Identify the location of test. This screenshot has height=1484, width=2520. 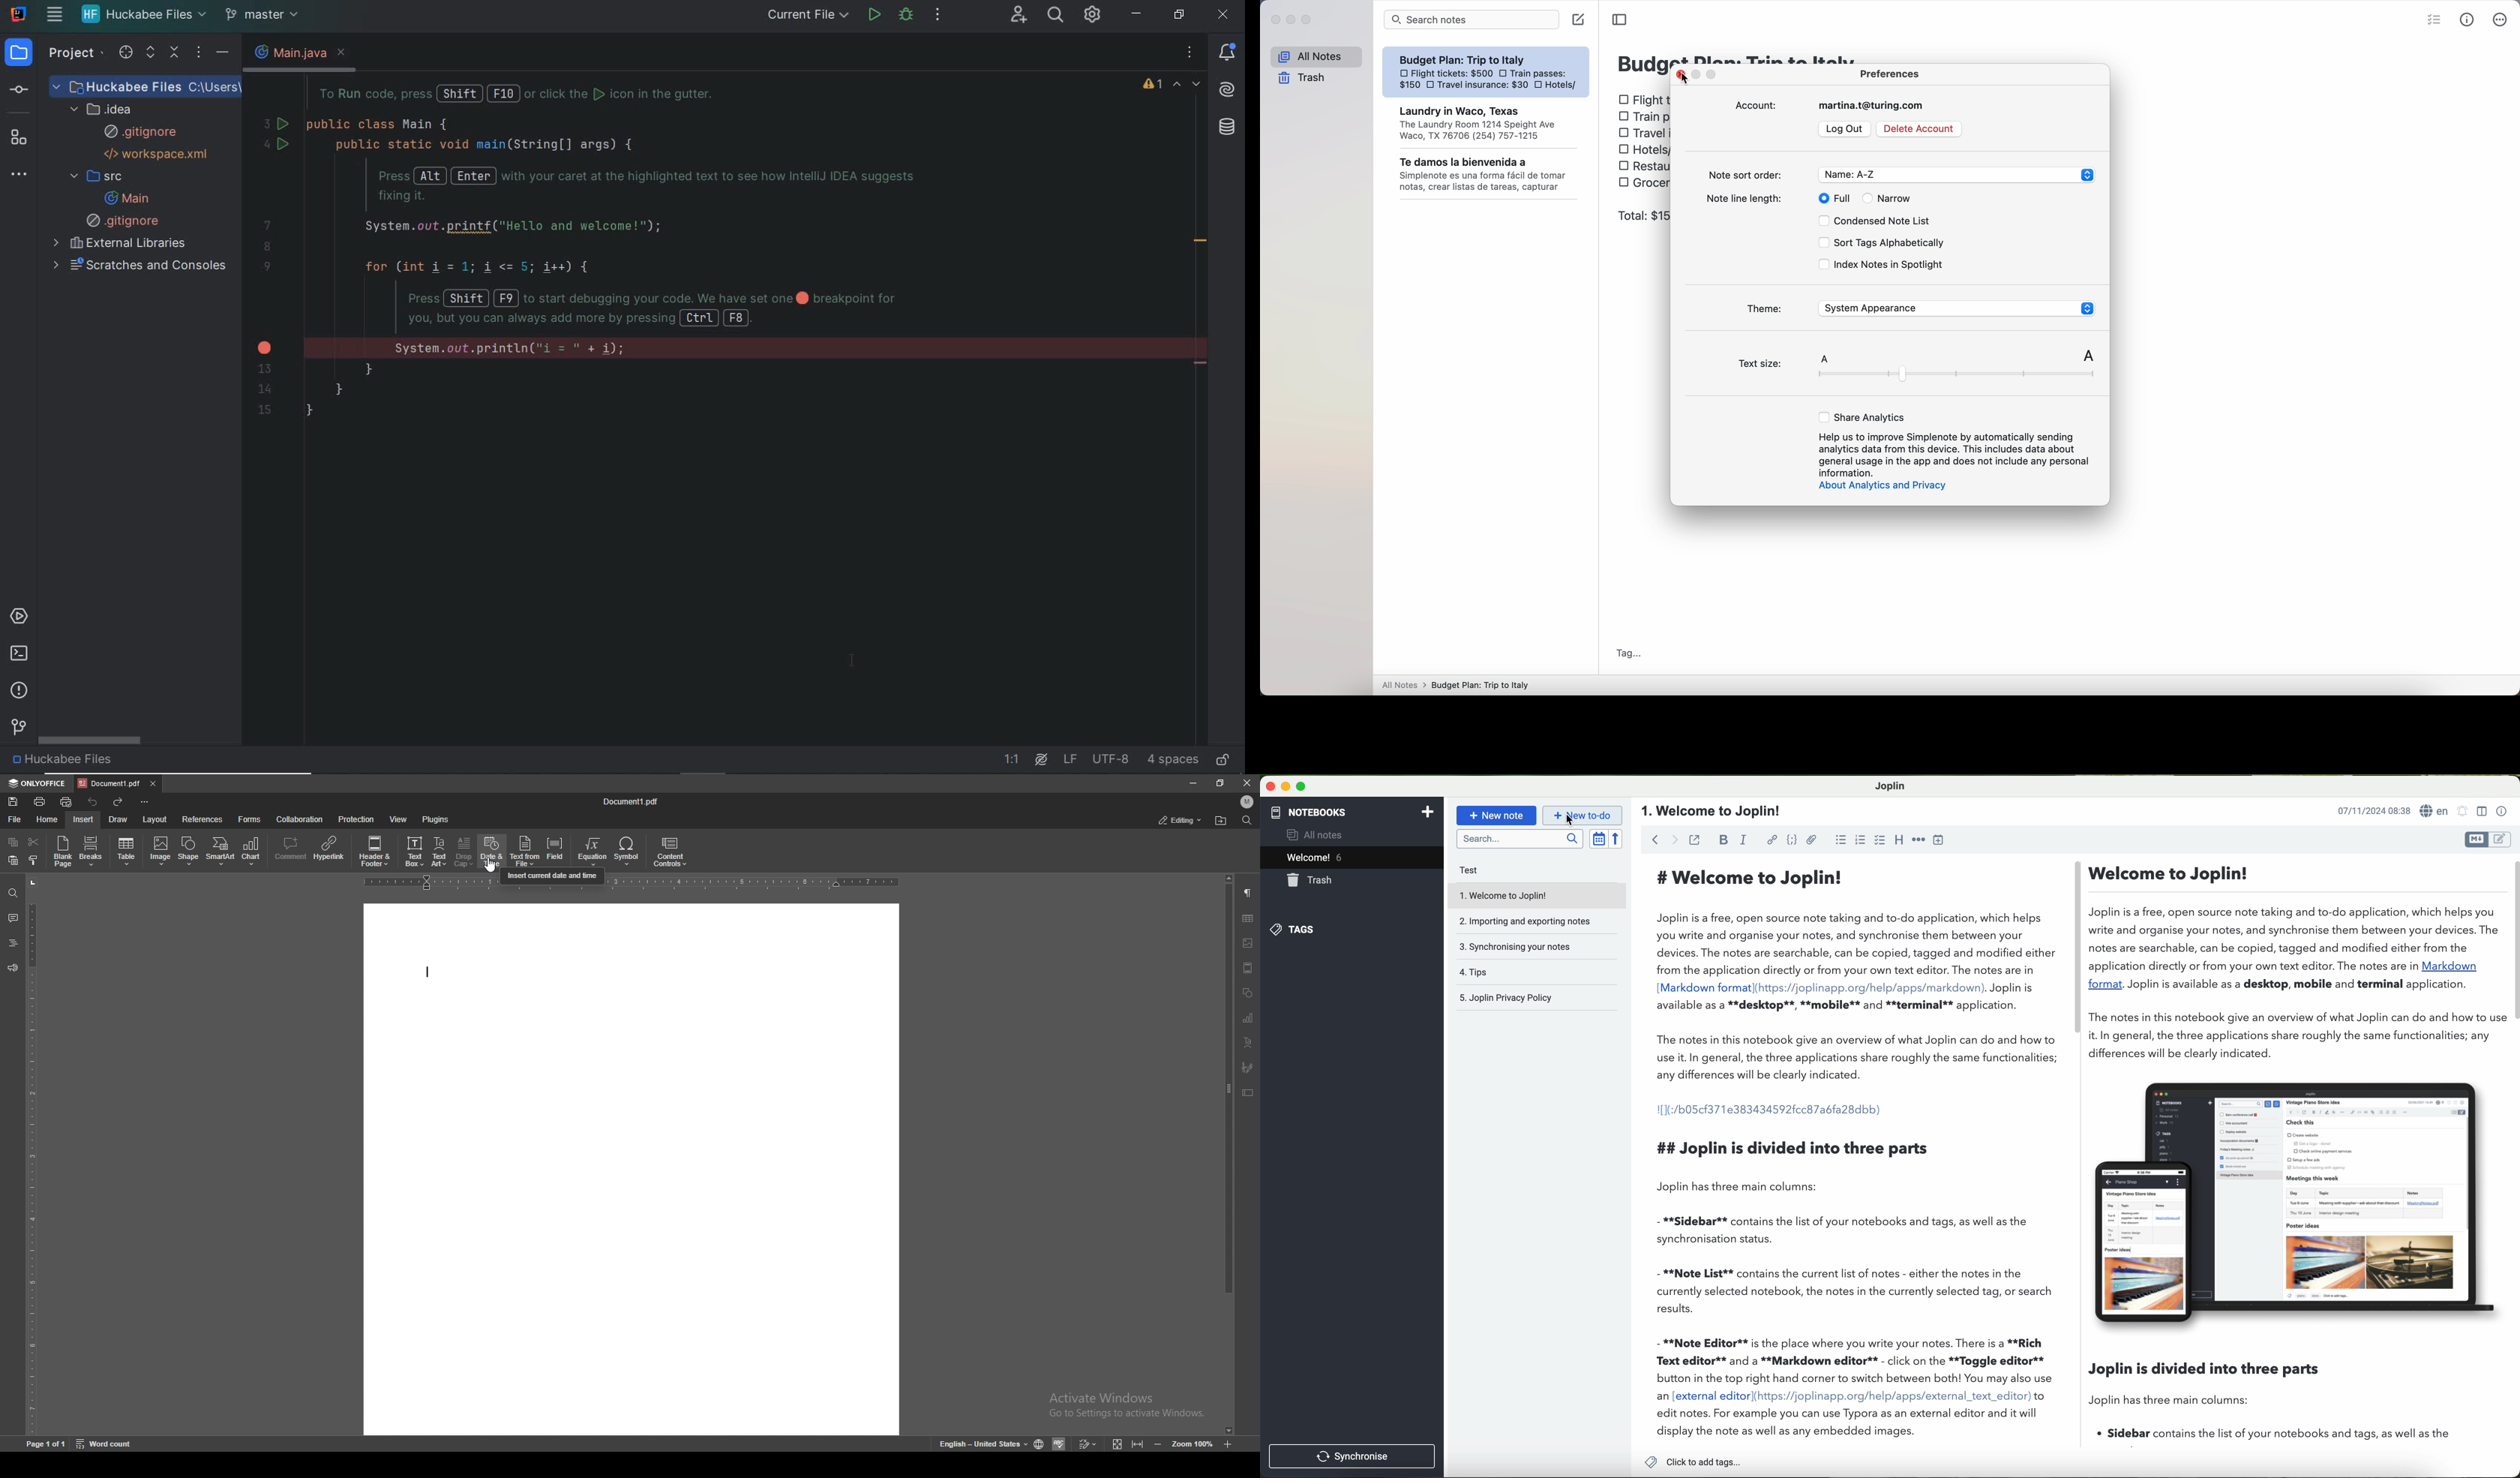
(1481, 869).